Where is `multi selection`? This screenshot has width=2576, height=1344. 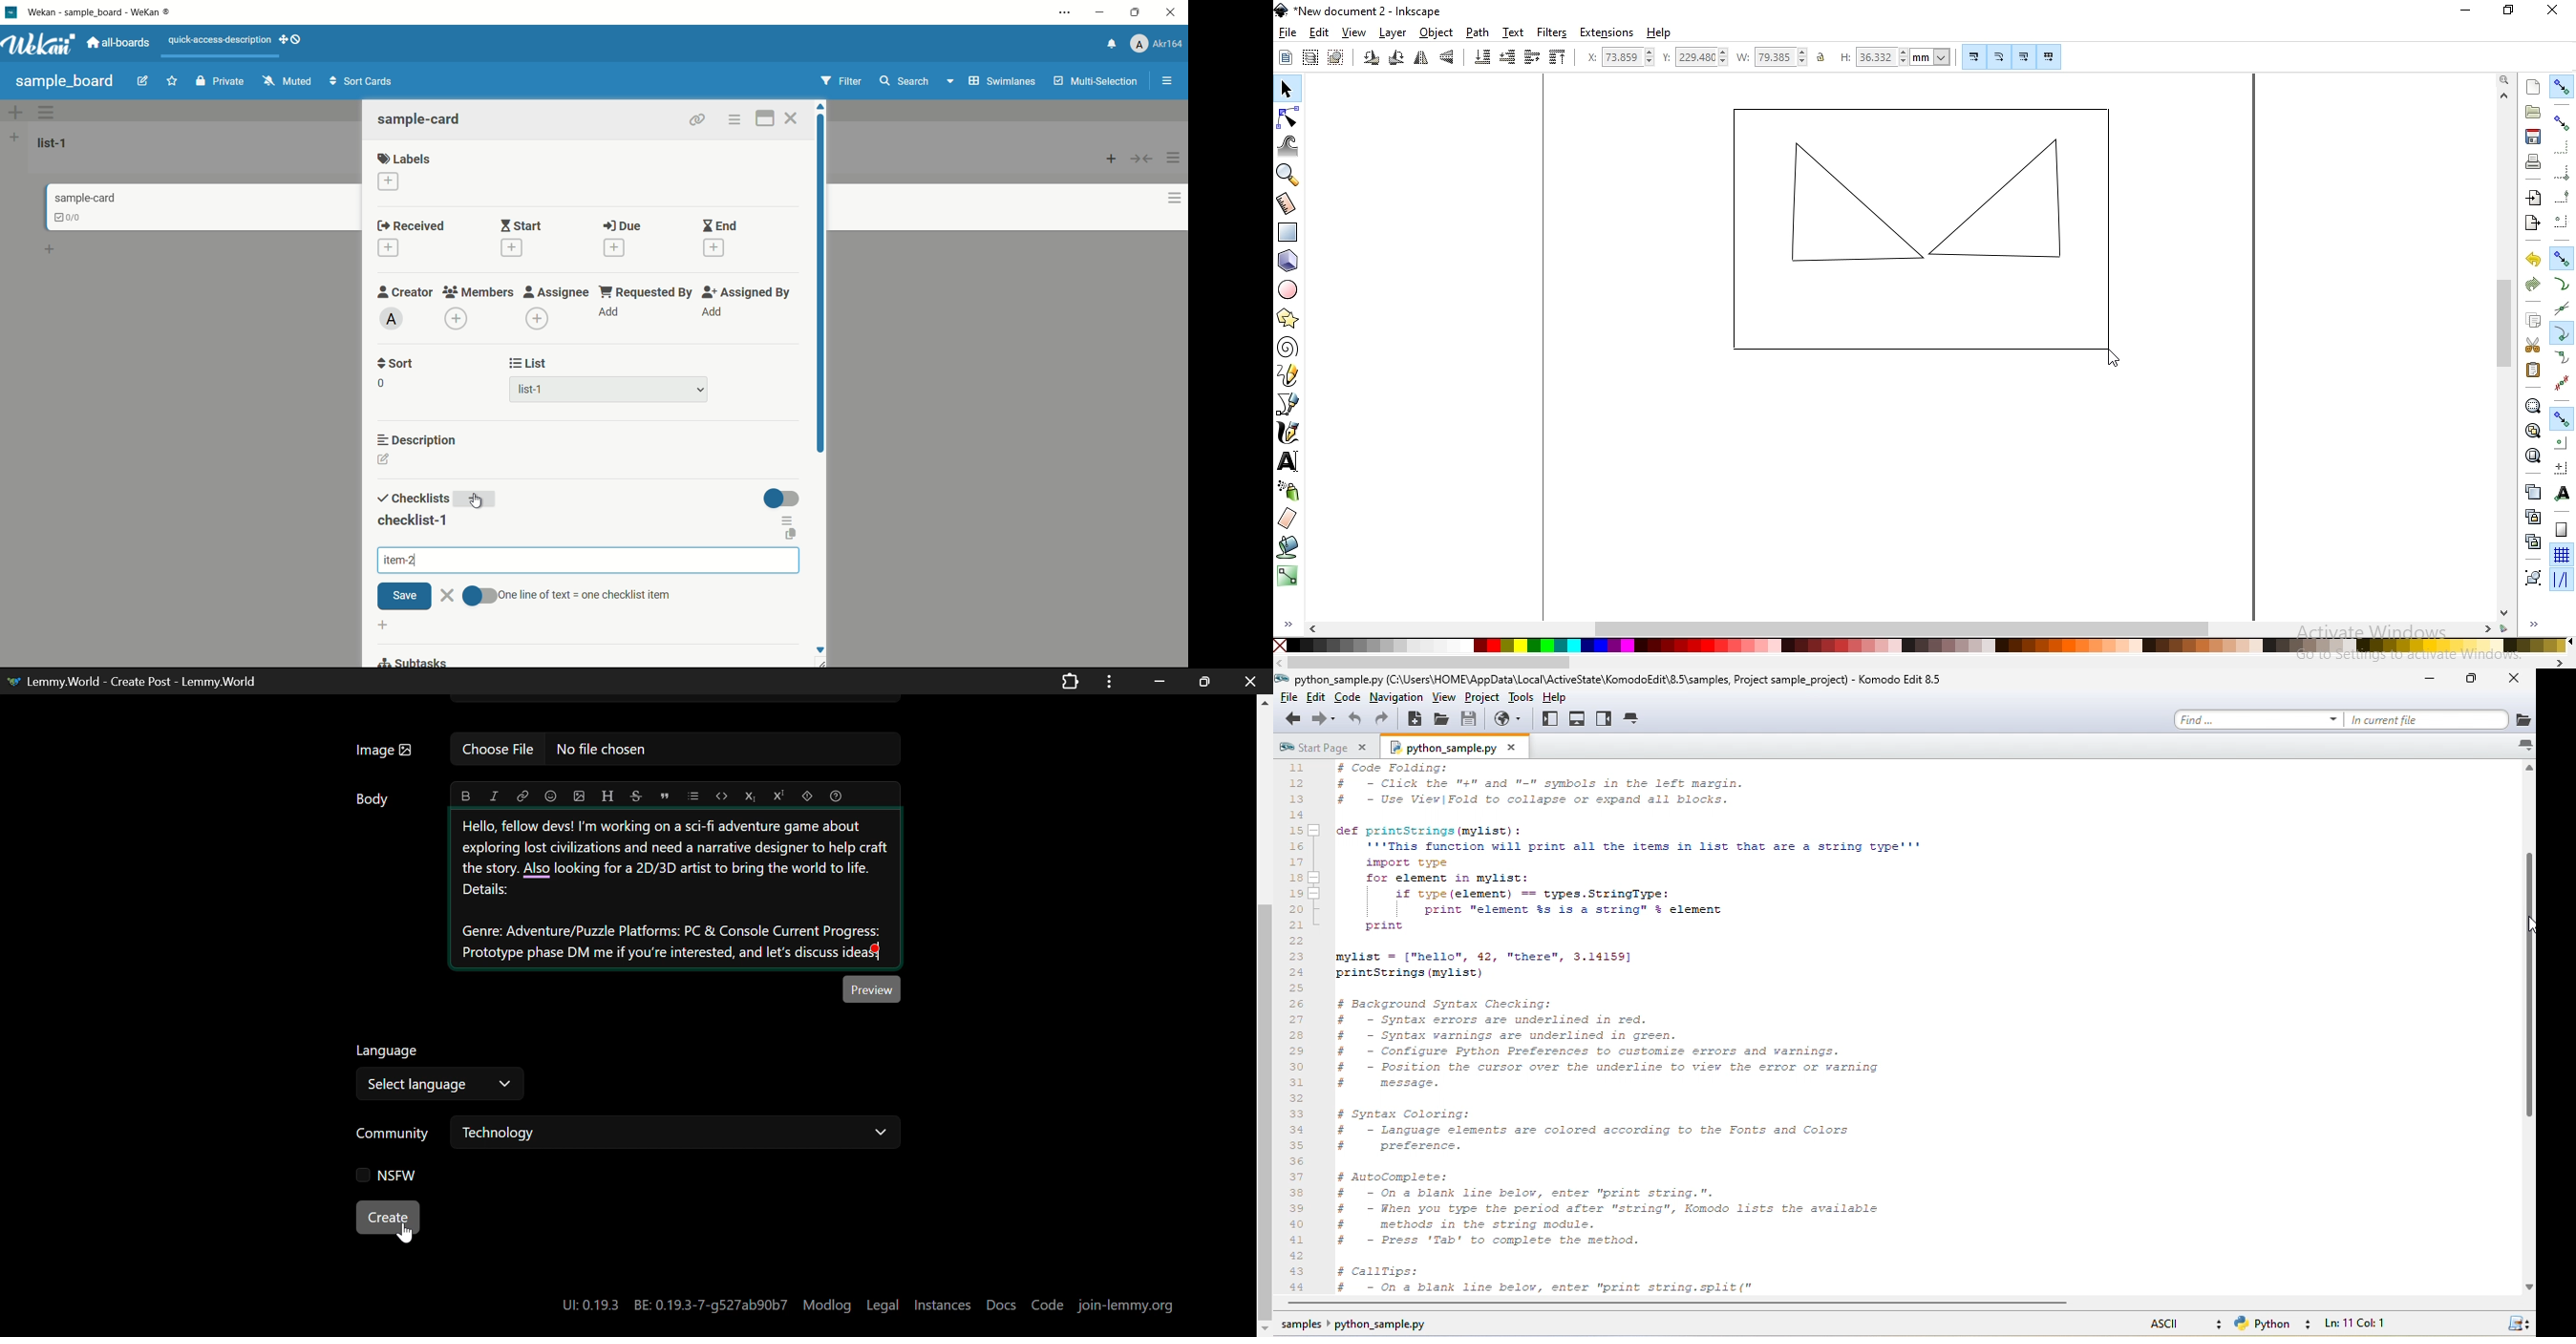 multi selection is located at coordinates (1098, 82).